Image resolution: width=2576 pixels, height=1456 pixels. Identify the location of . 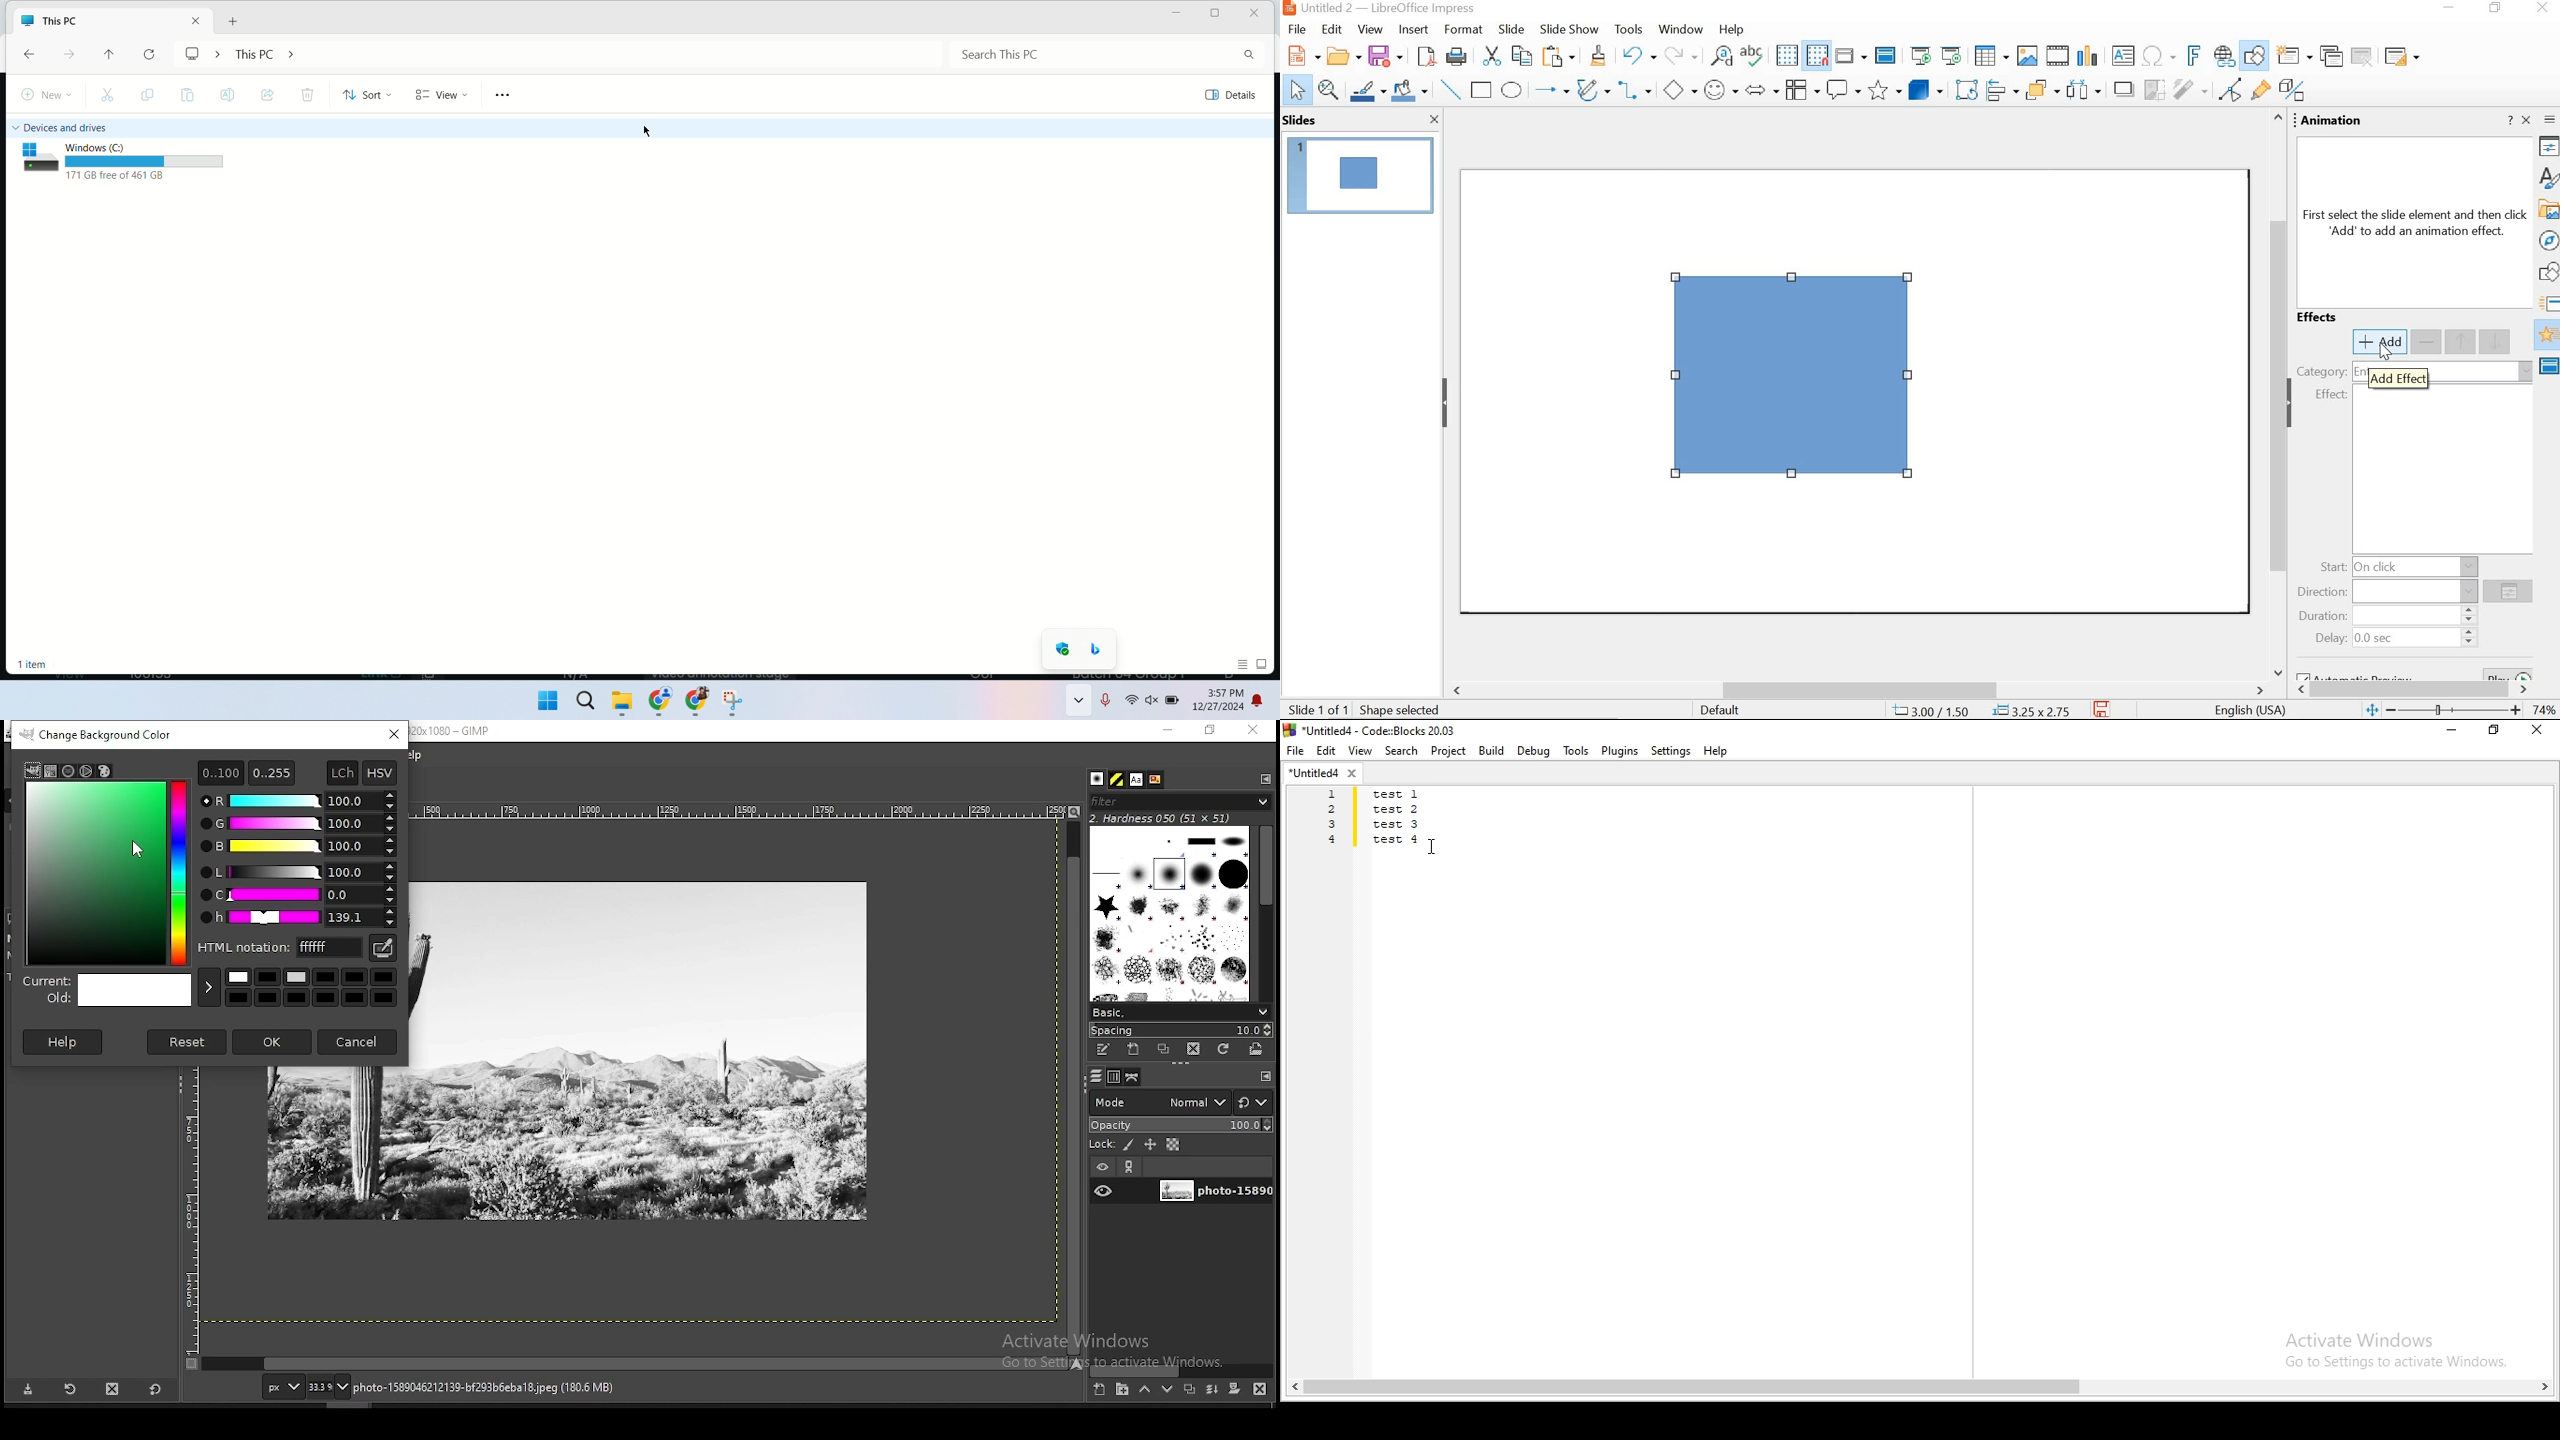
(1801, 88).